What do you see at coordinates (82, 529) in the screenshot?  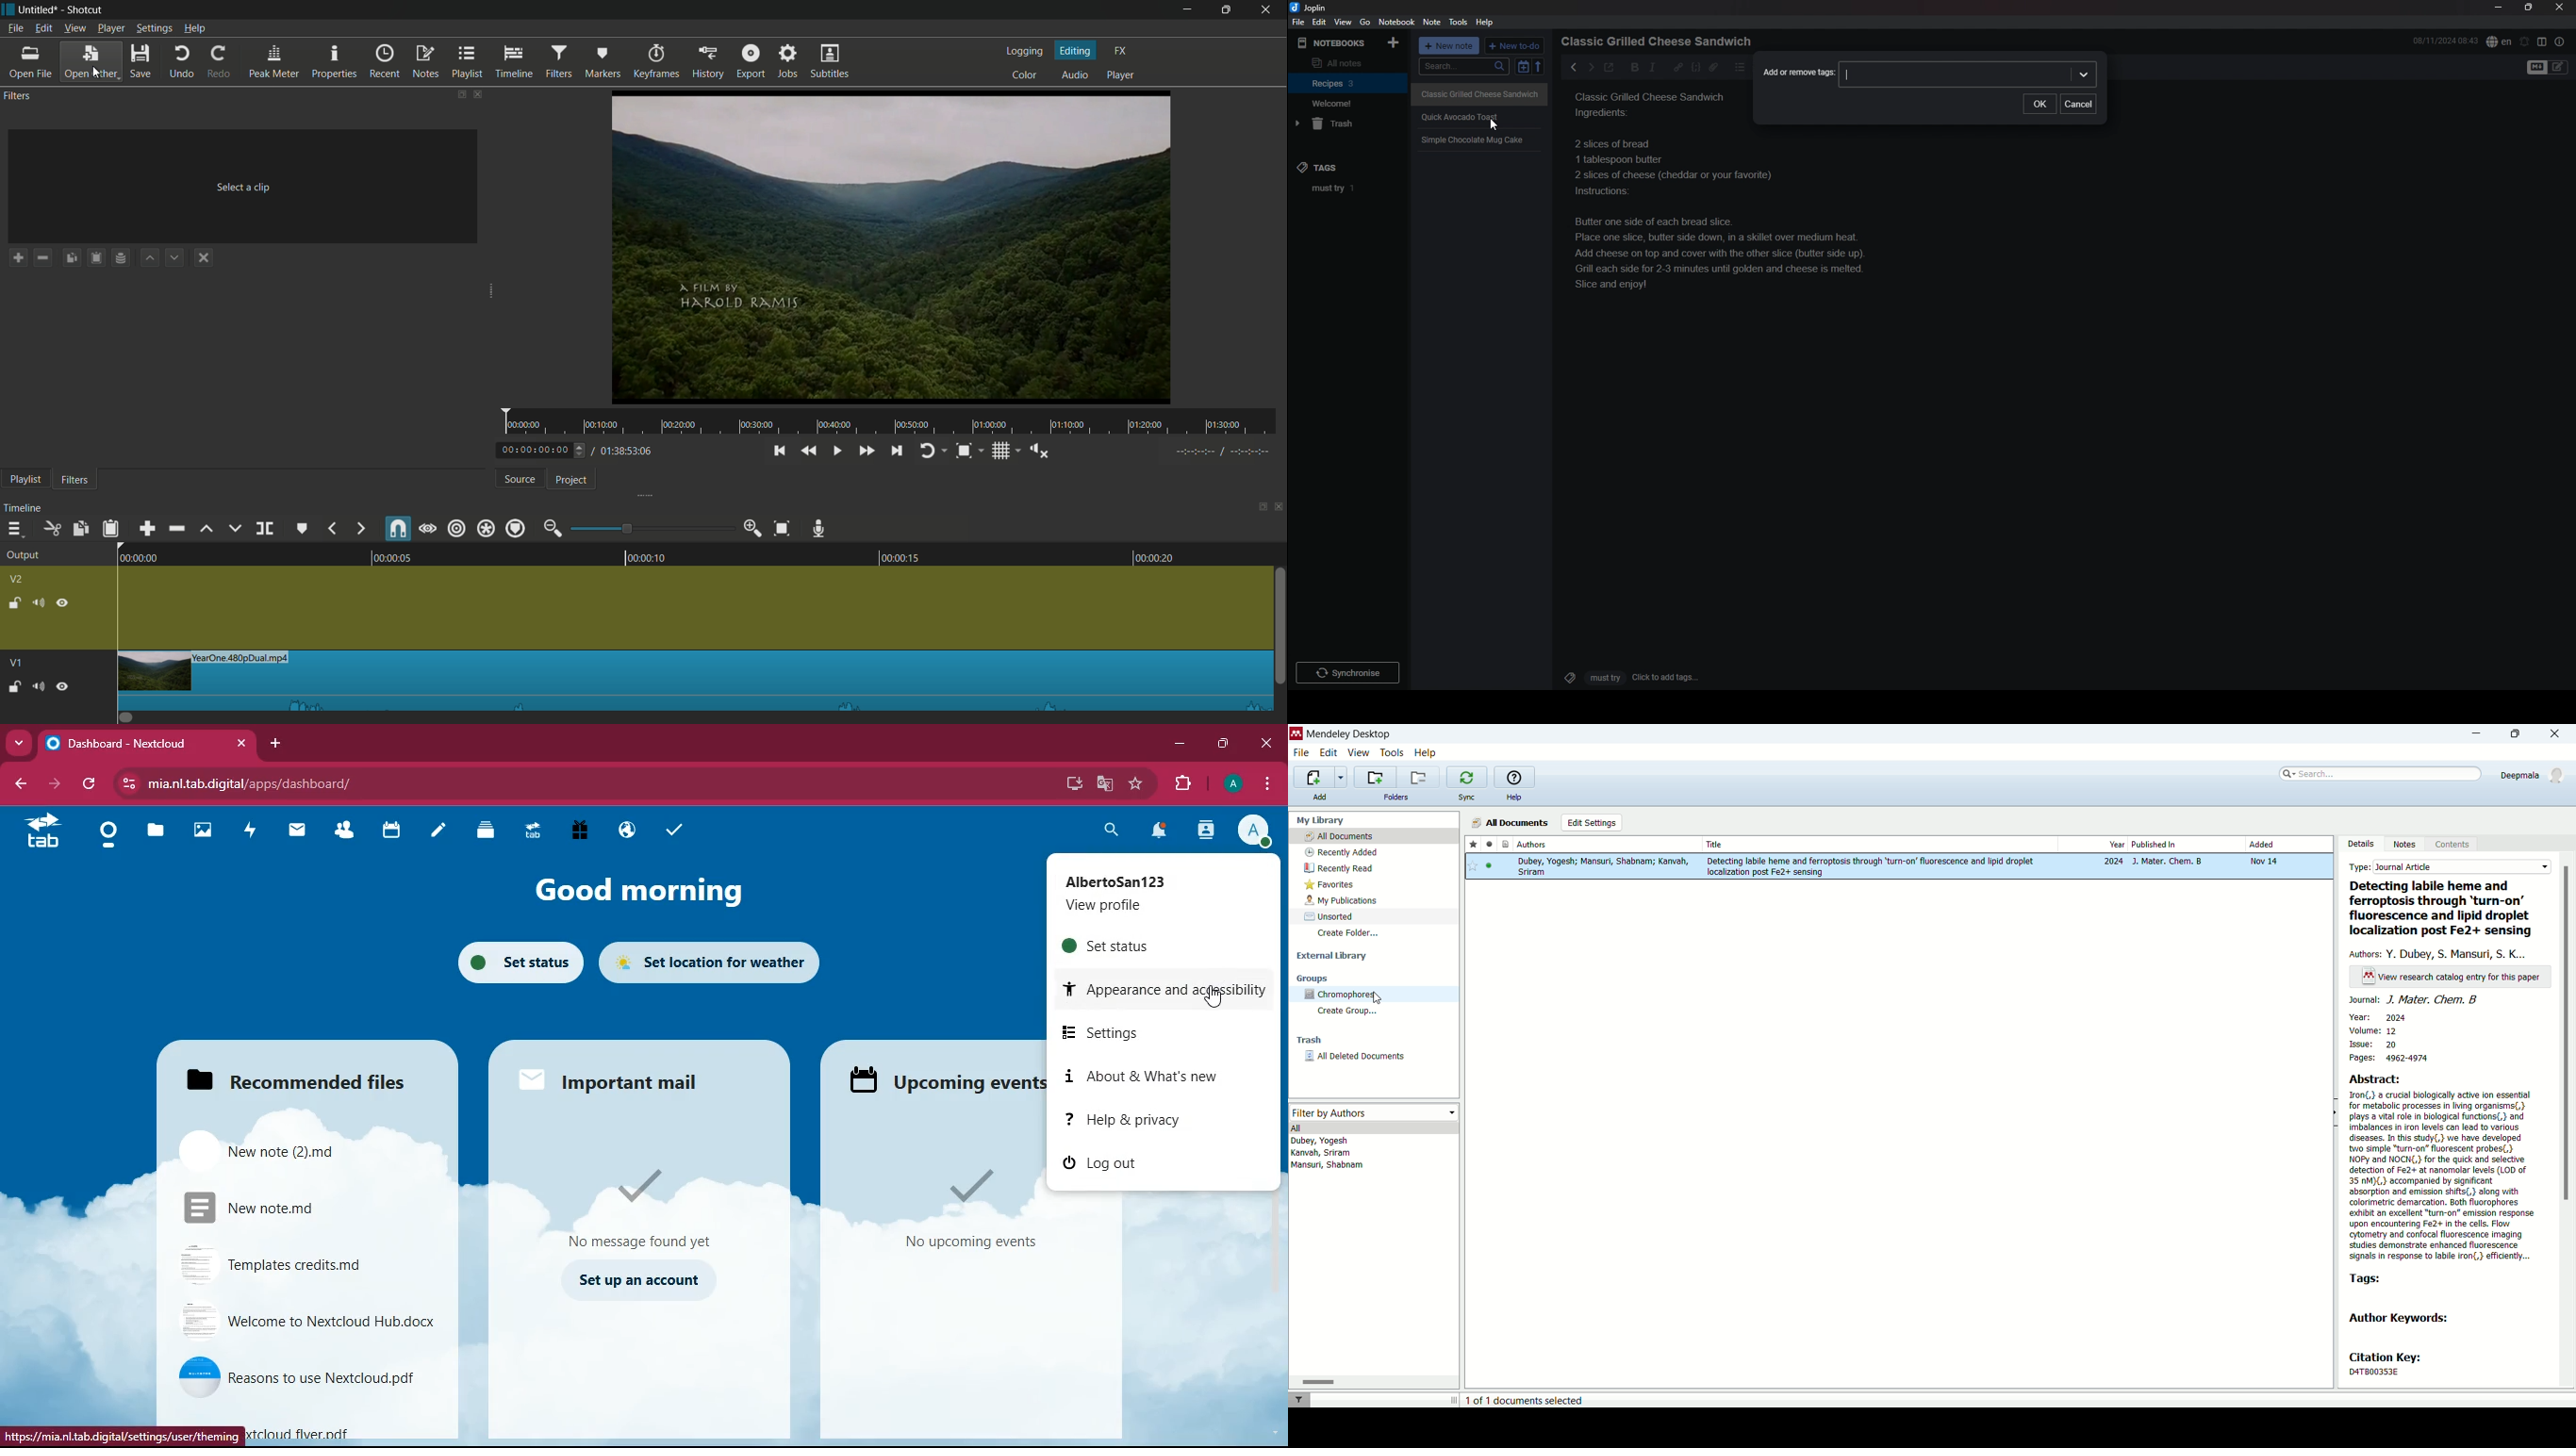 I see `copy` at bounding box center [82, 529].